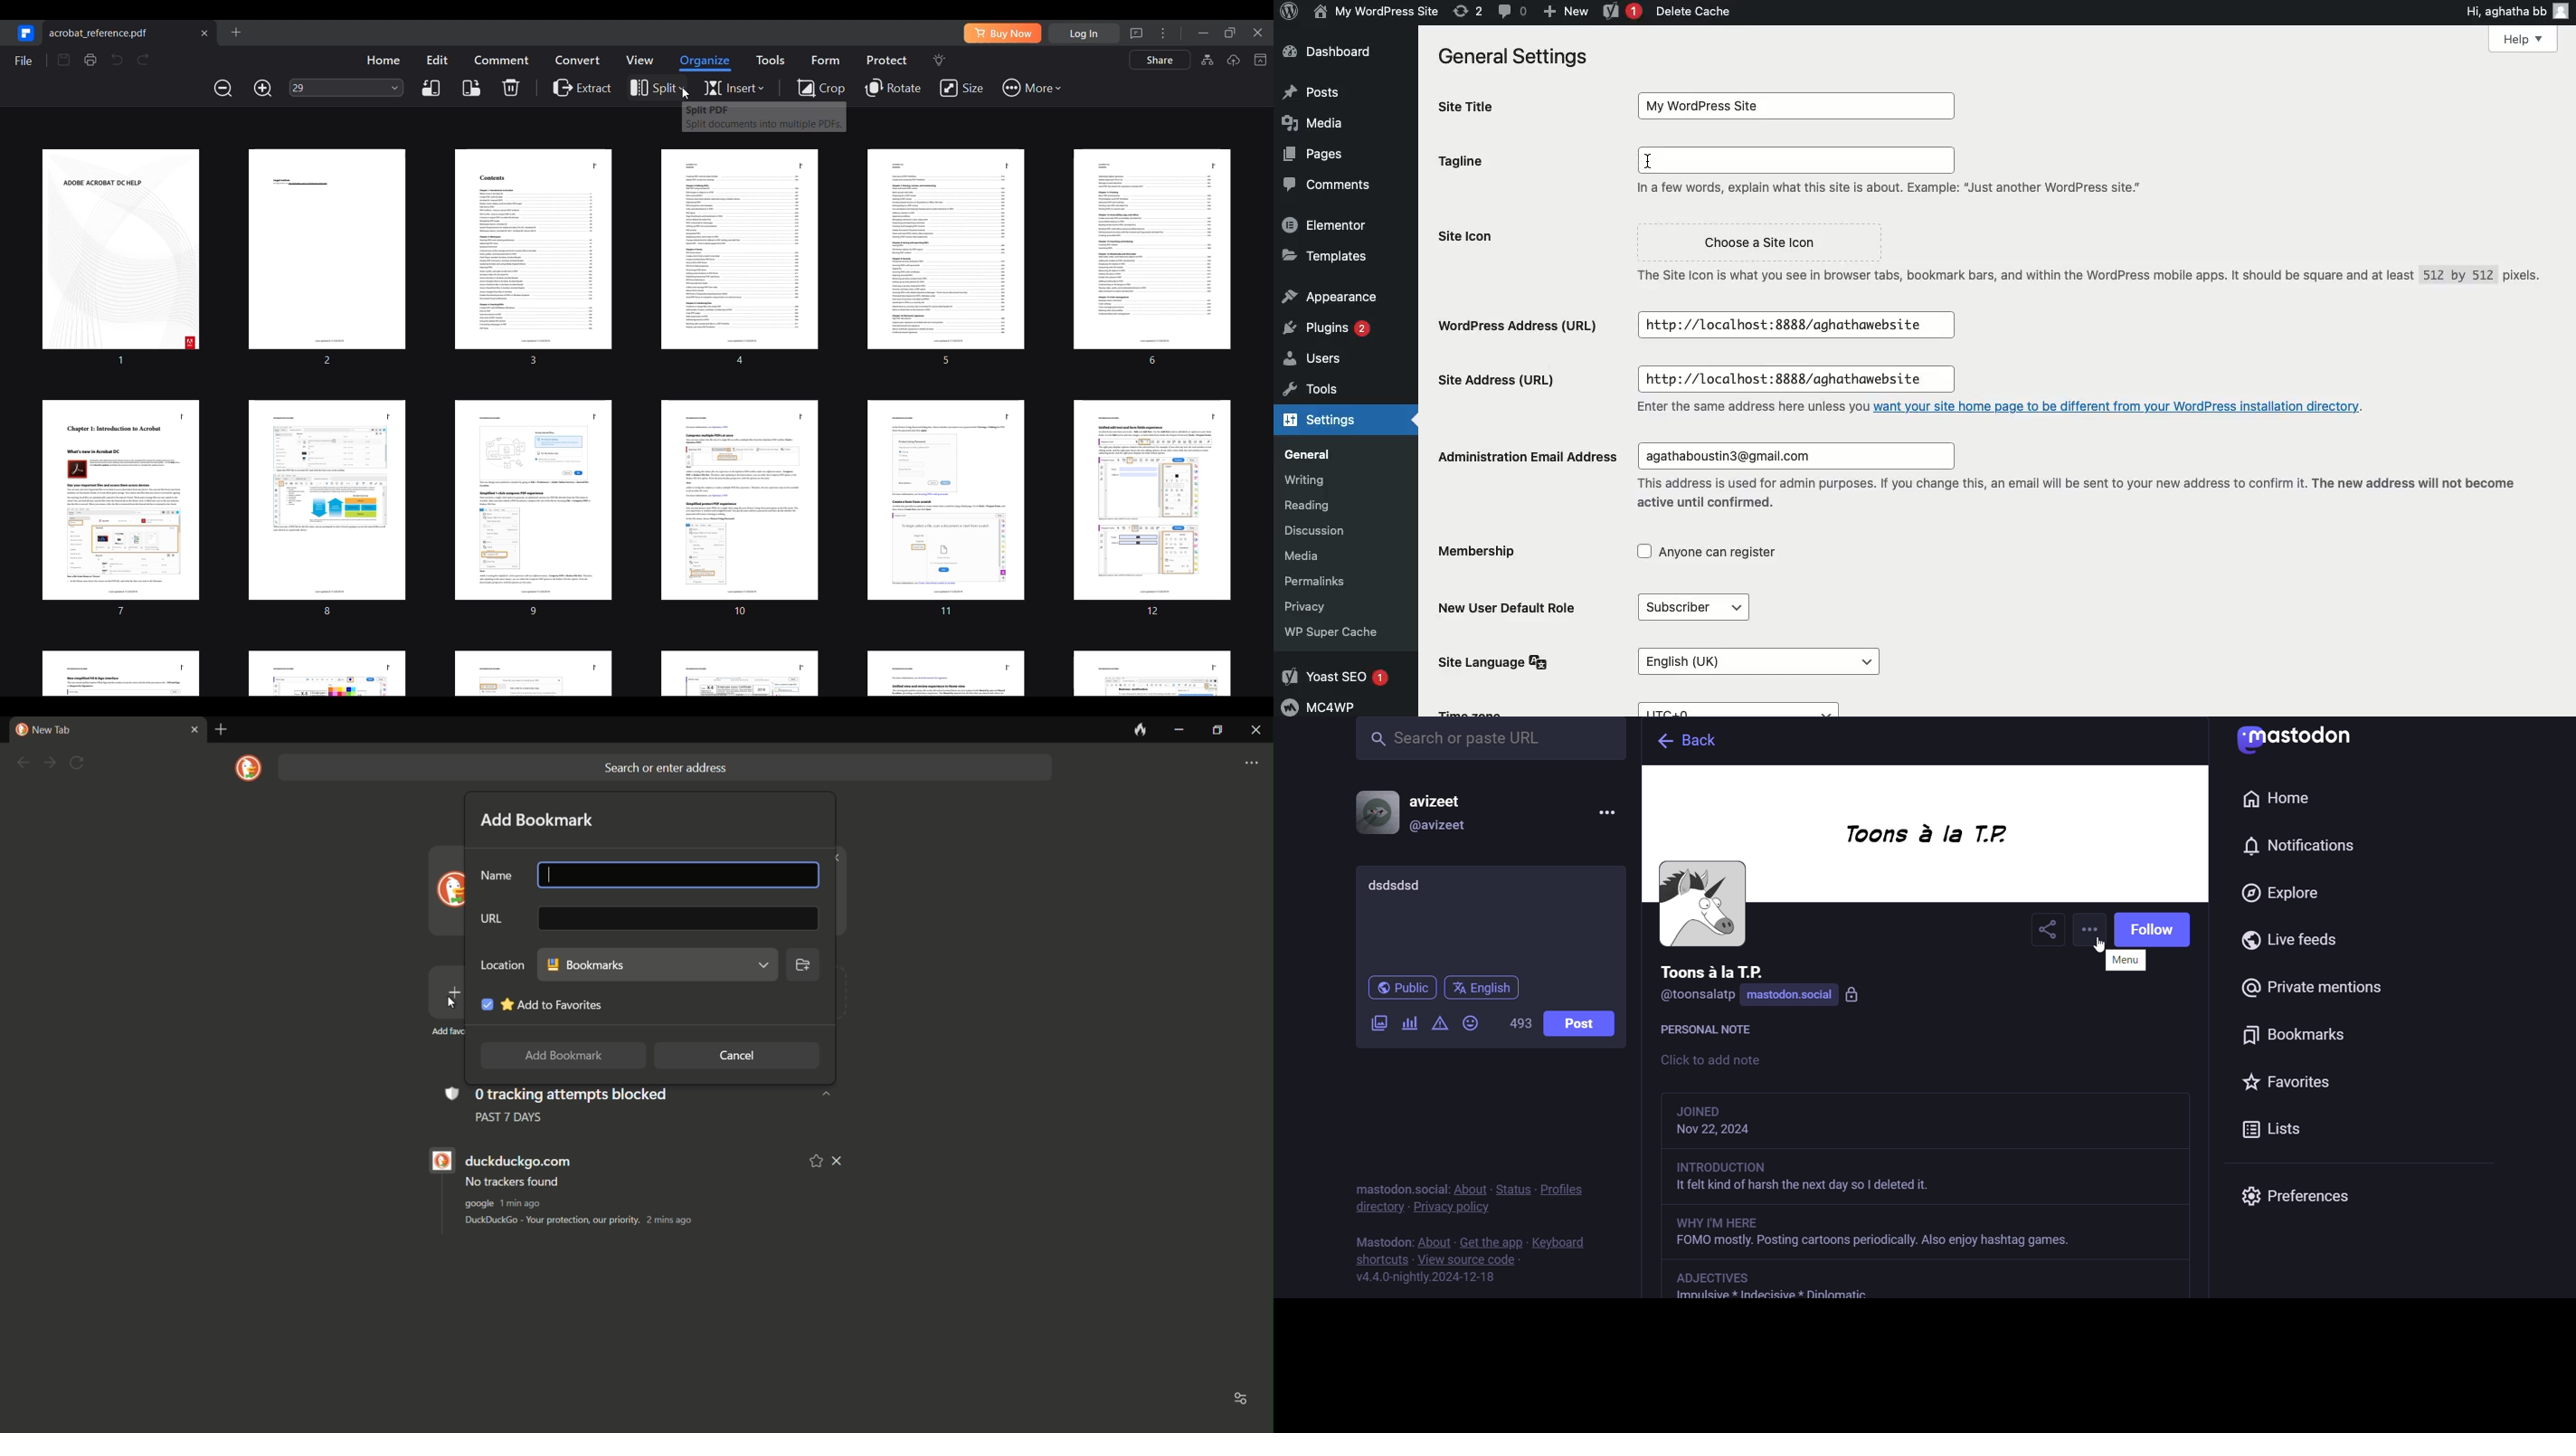 The image size is (2576, 1456). What do you see at coordinates (1472, 1023) in the screenshot?
I see `add emoji` at bounding box center [1472, 1023].